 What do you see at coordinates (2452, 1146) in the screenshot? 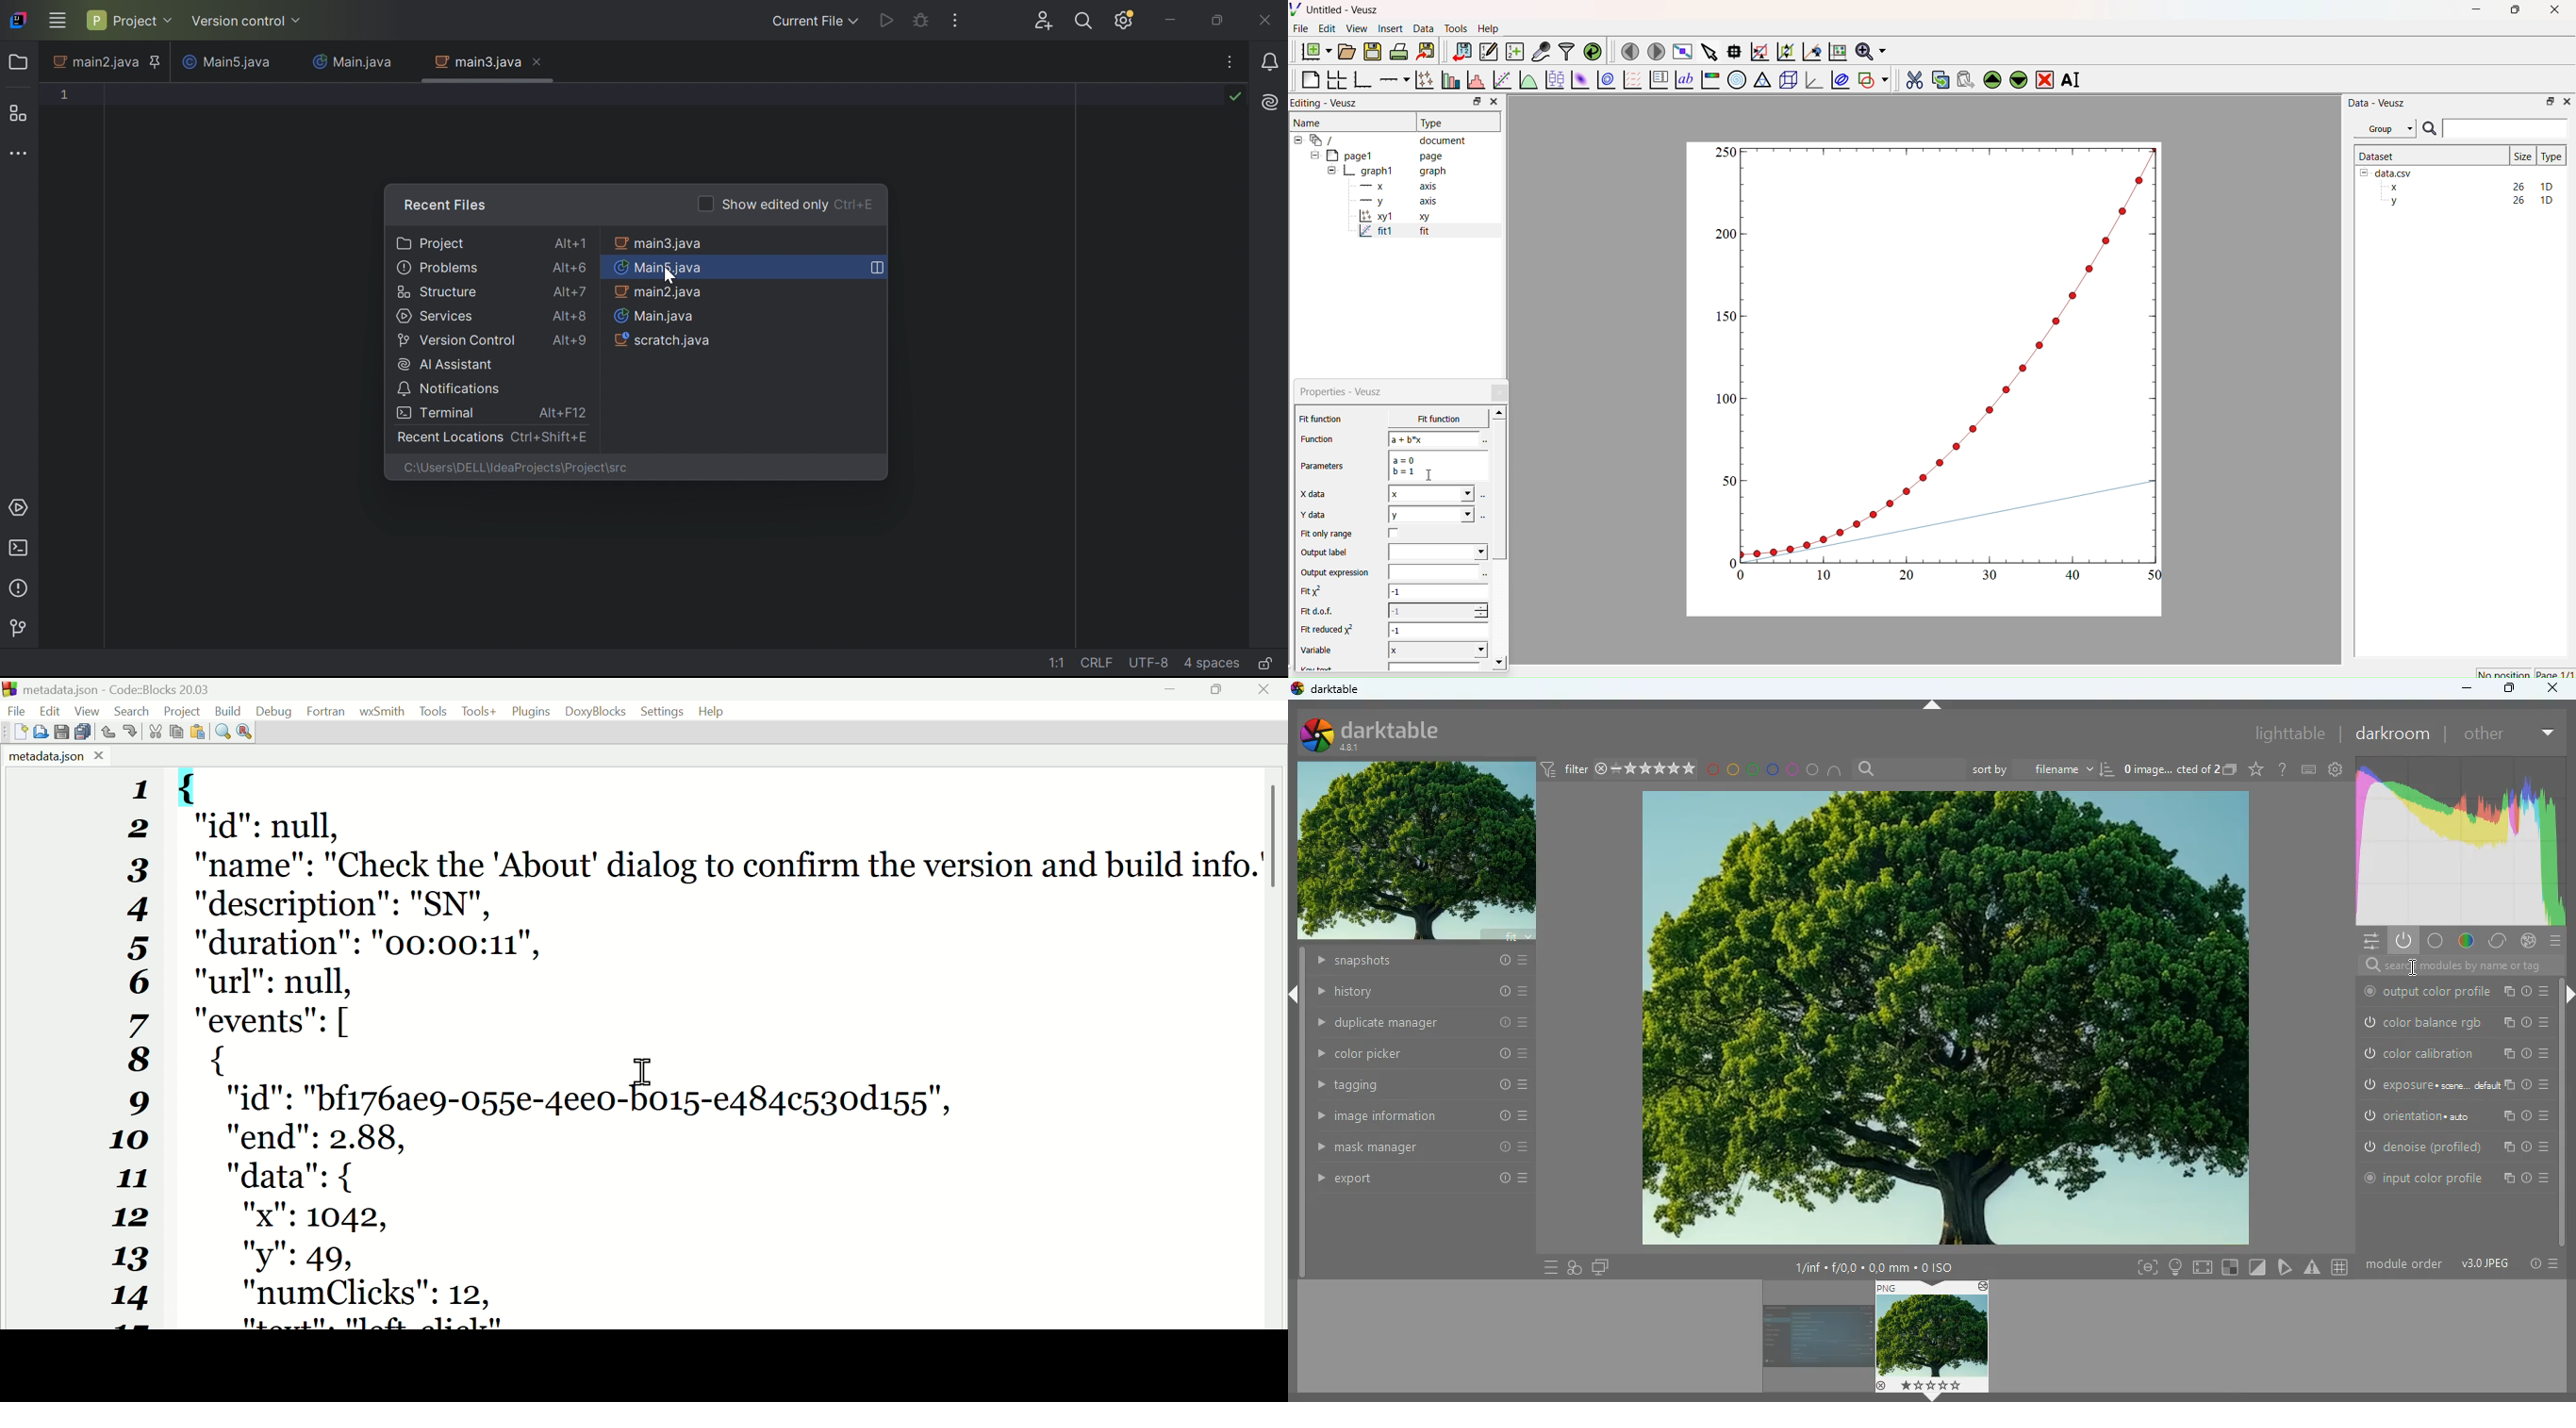
I see `denoise` at bounding box center [2452, 1146].